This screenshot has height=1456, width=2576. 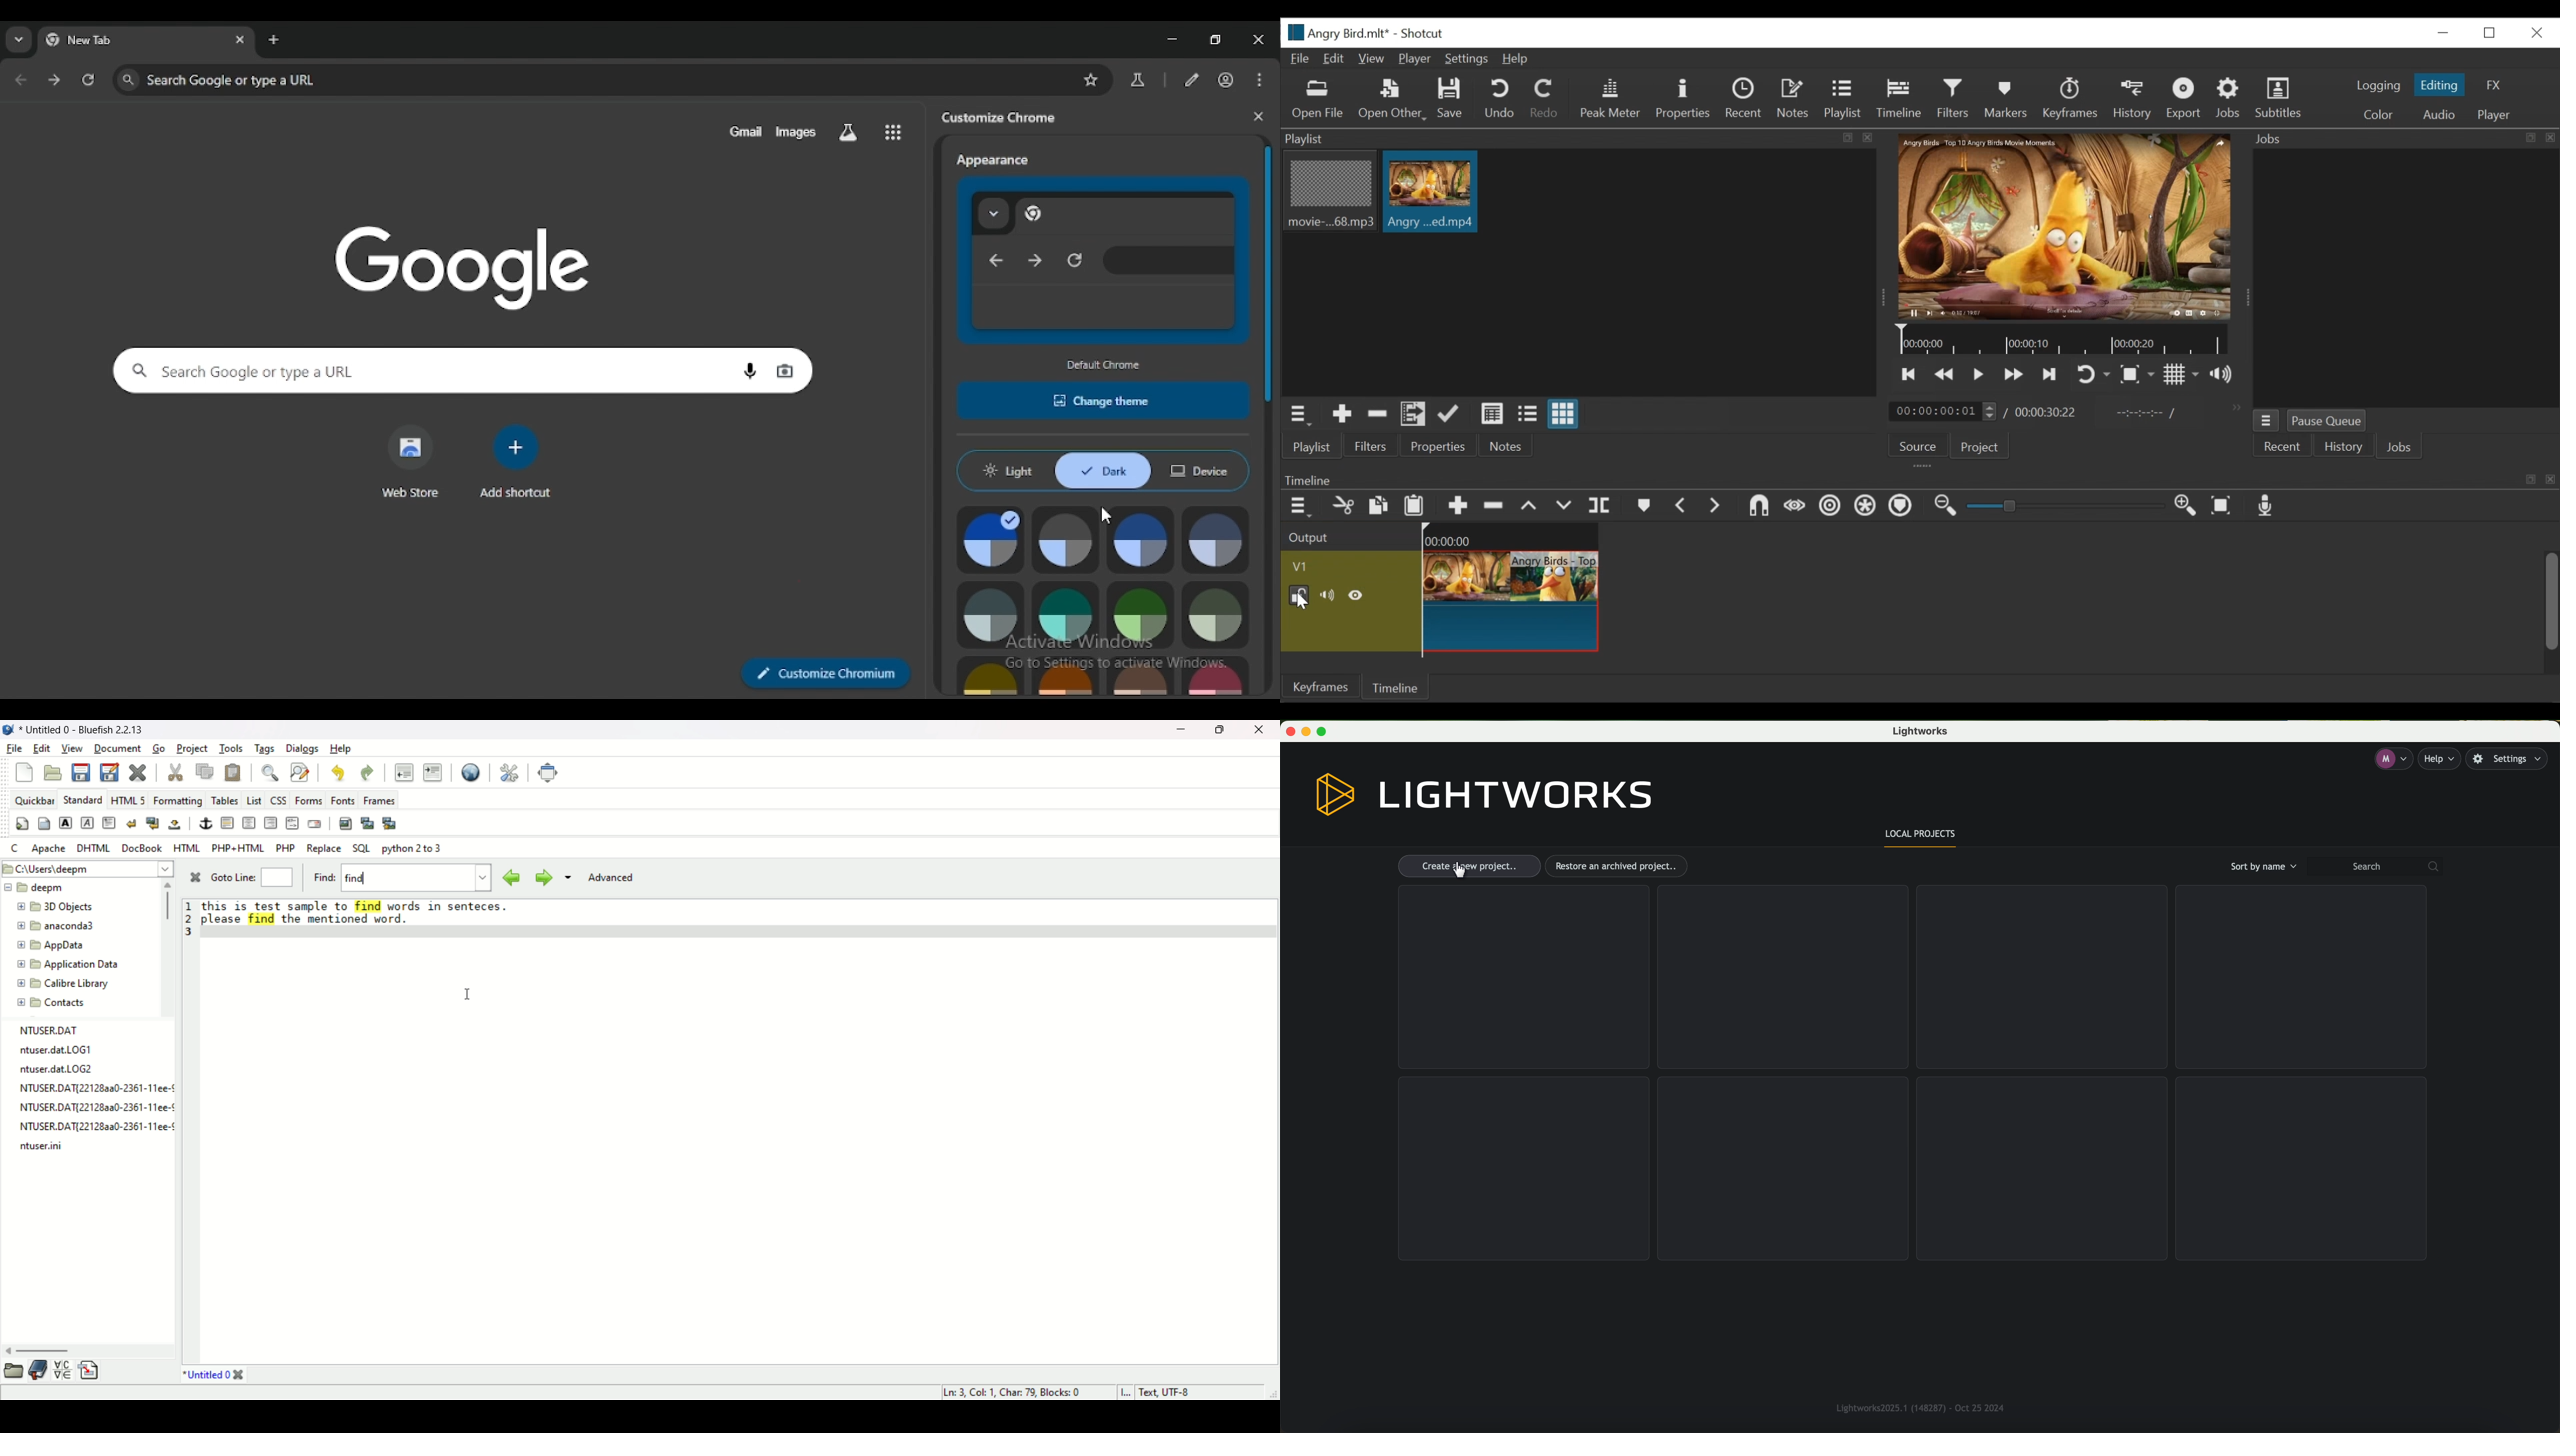 What do you see at coordinates (511, 877) in the screenshot?
I see `previous` at bounding box center [511, 877].